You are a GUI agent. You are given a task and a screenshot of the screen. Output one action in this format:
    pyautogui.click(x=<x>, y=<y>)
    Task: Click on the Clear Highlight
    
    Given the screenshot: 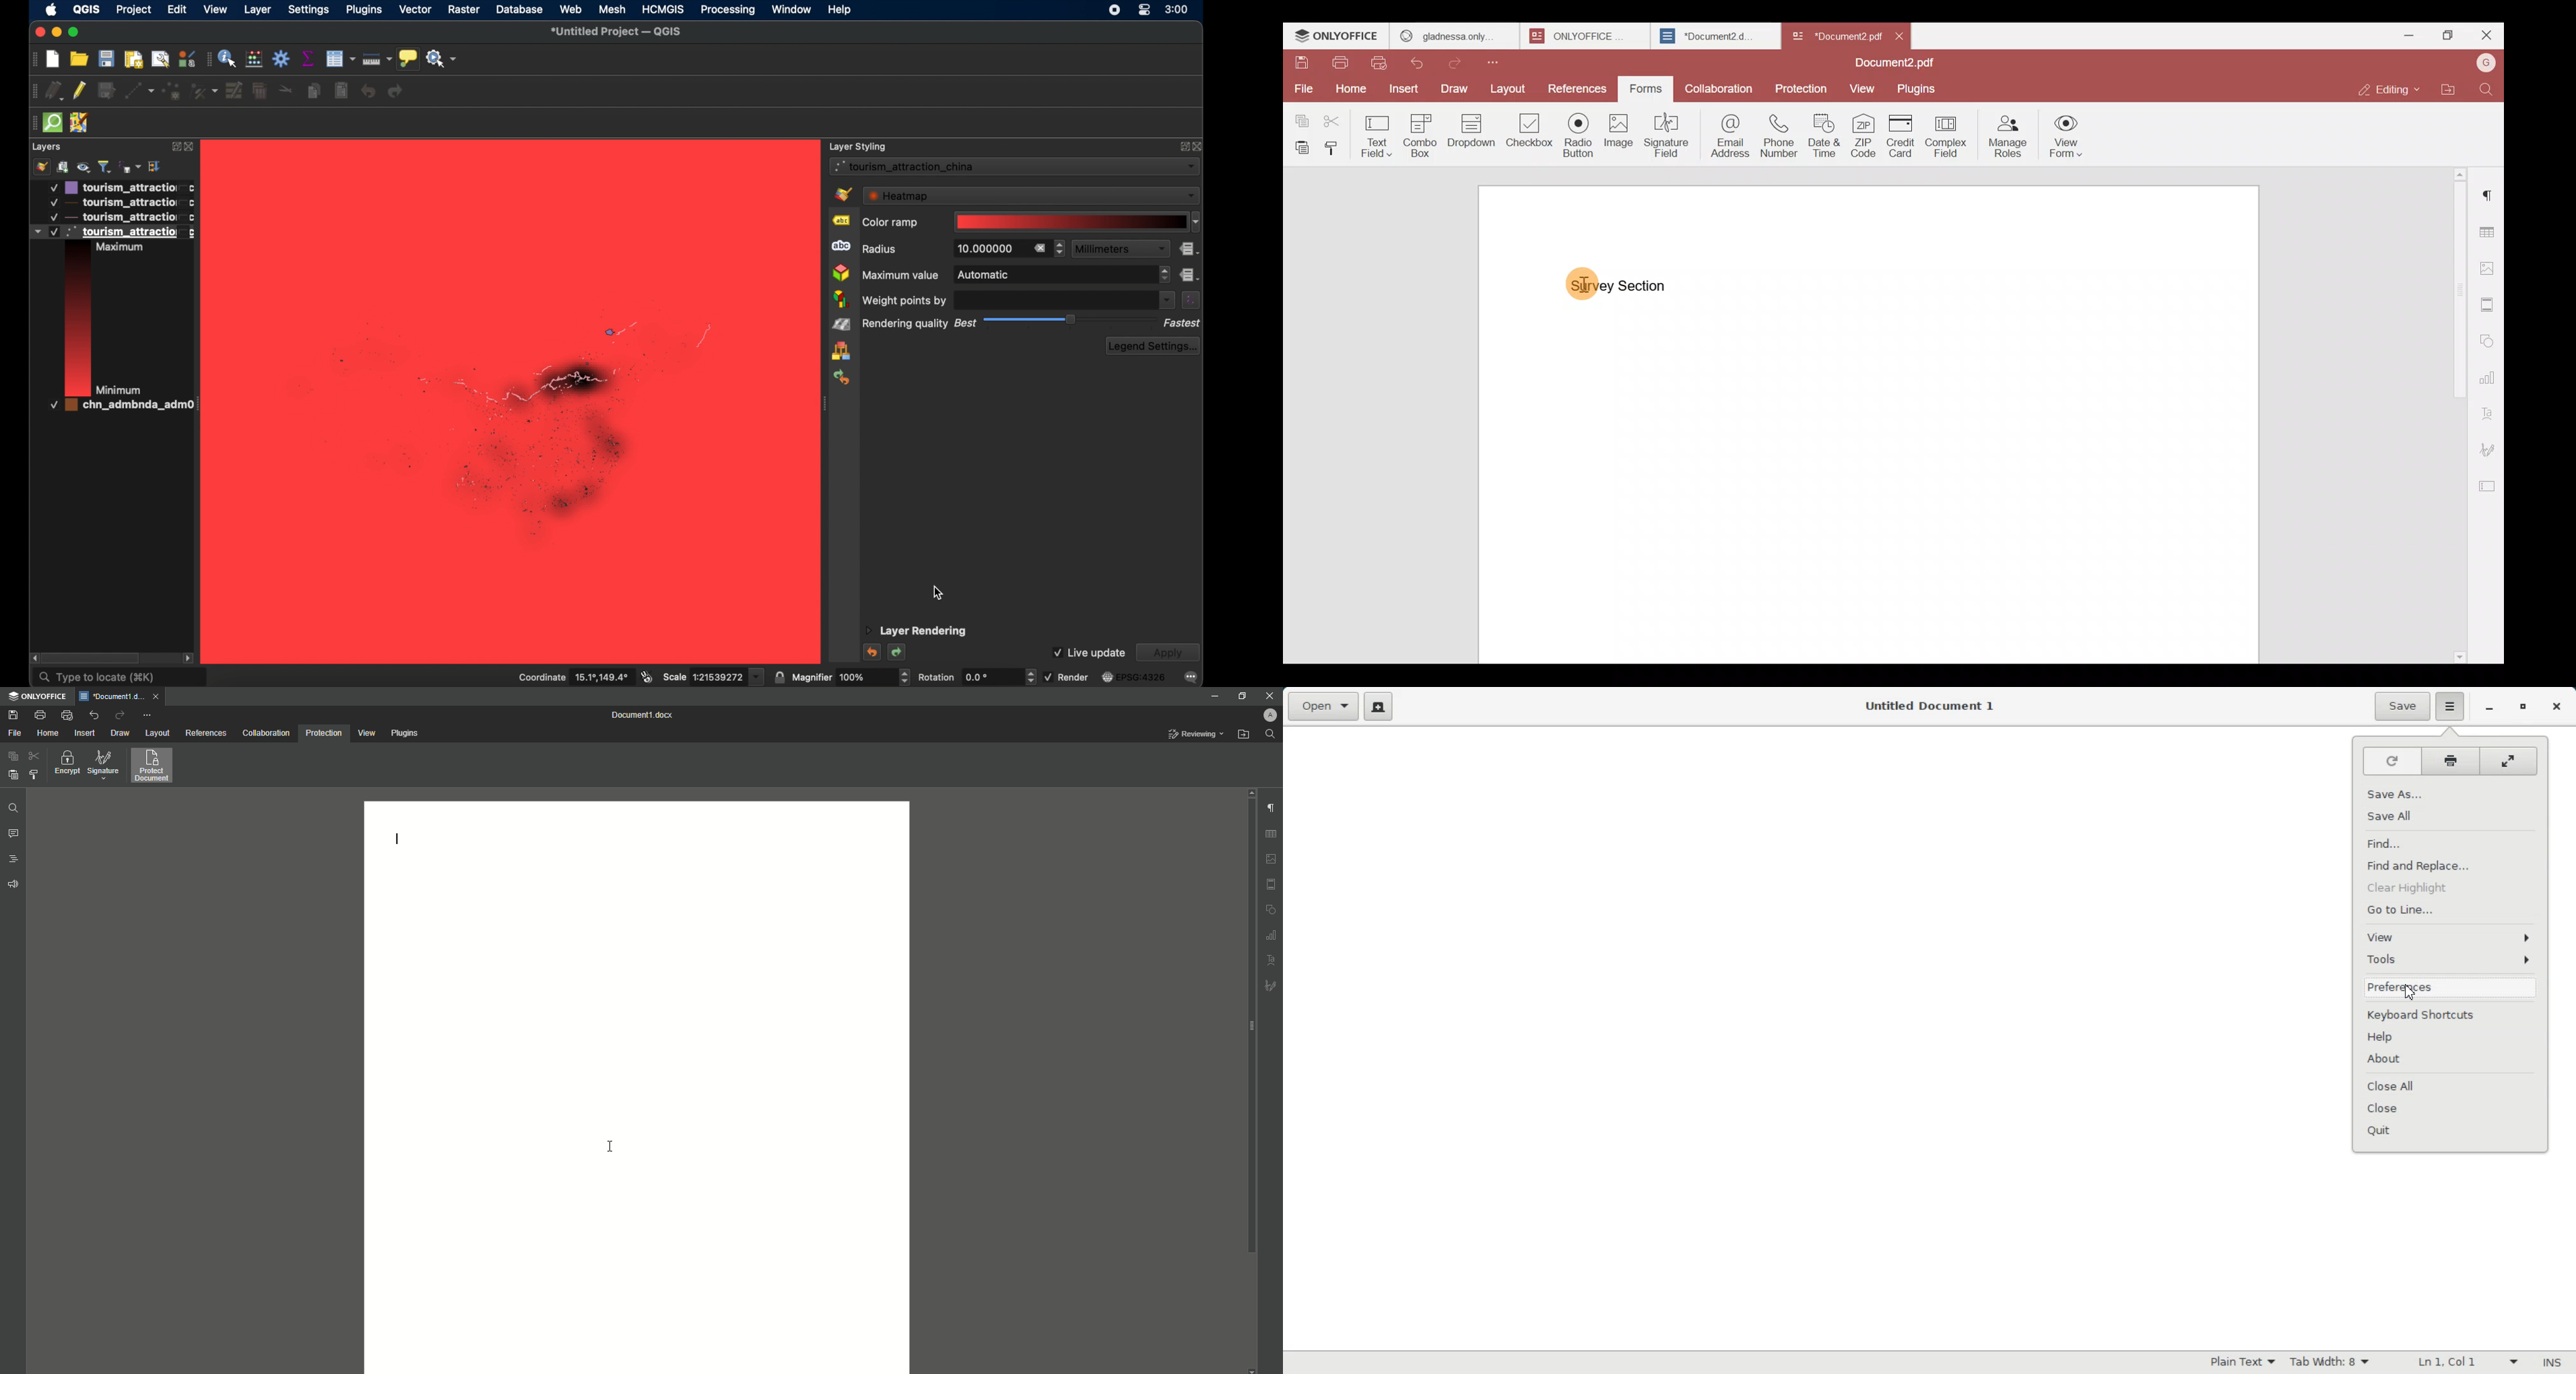 What is the action you would take?
    pyautogui.click(x=2452, y=886)
    